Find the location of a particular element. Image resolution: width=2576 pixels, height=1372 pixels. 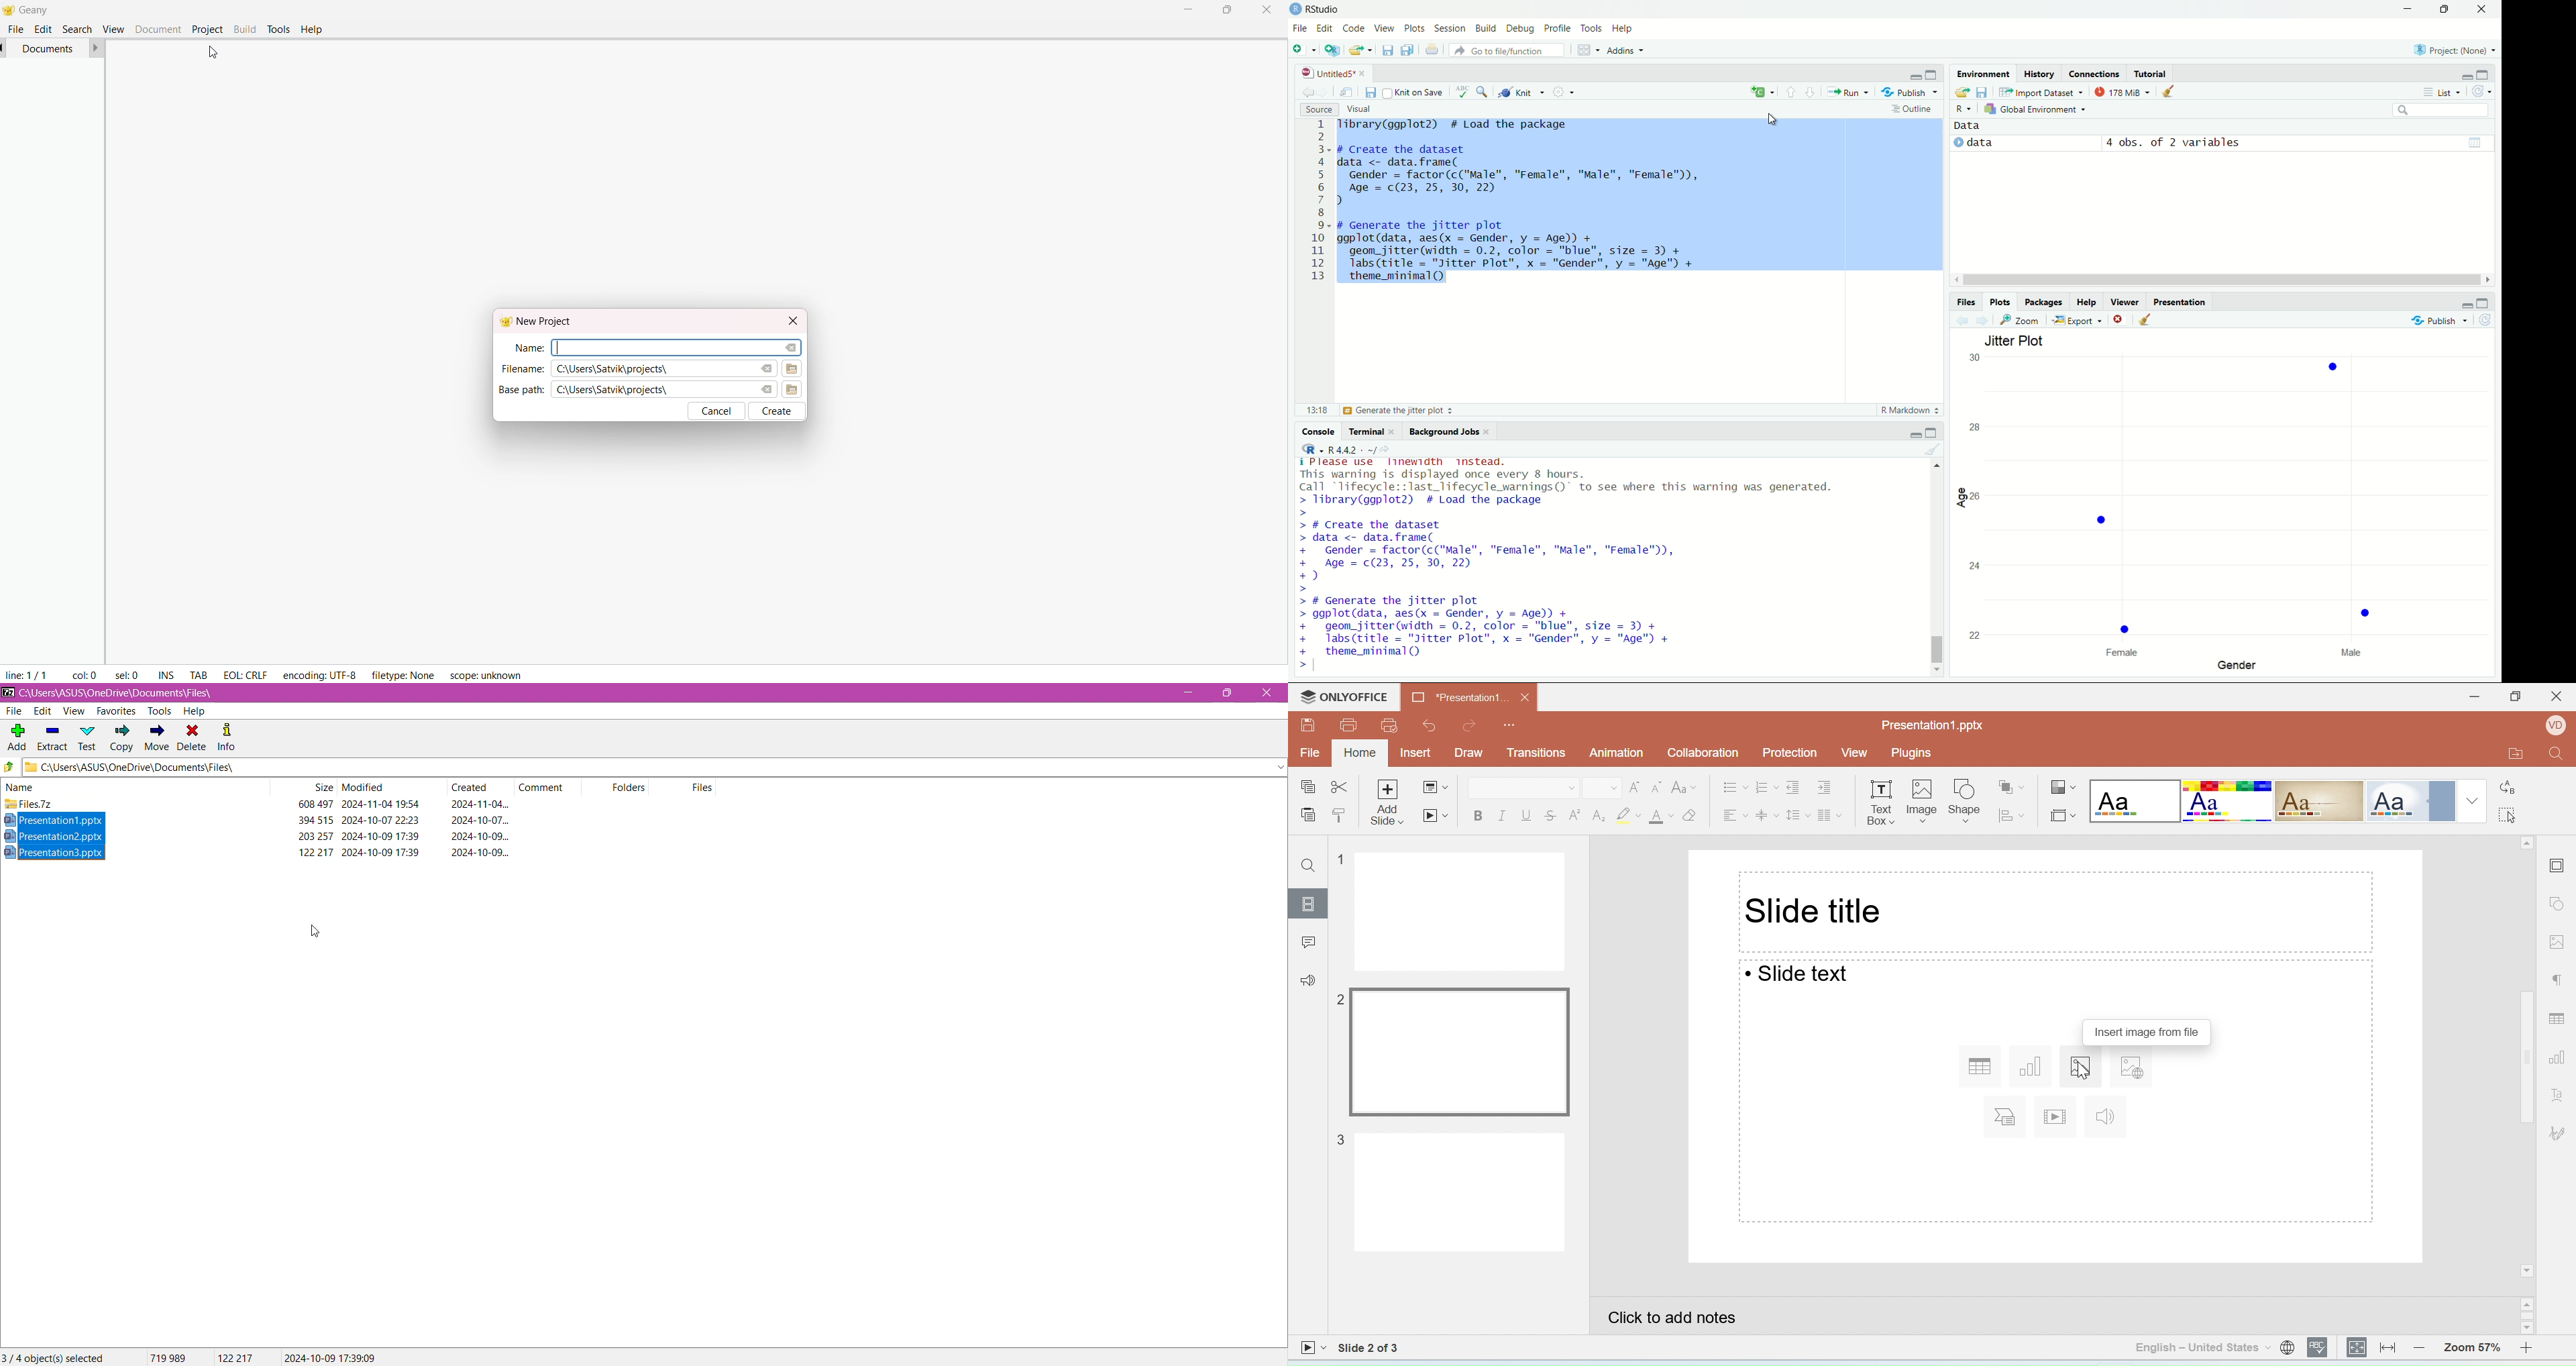

code to create the dataset is located at coordinates (1533, 176).